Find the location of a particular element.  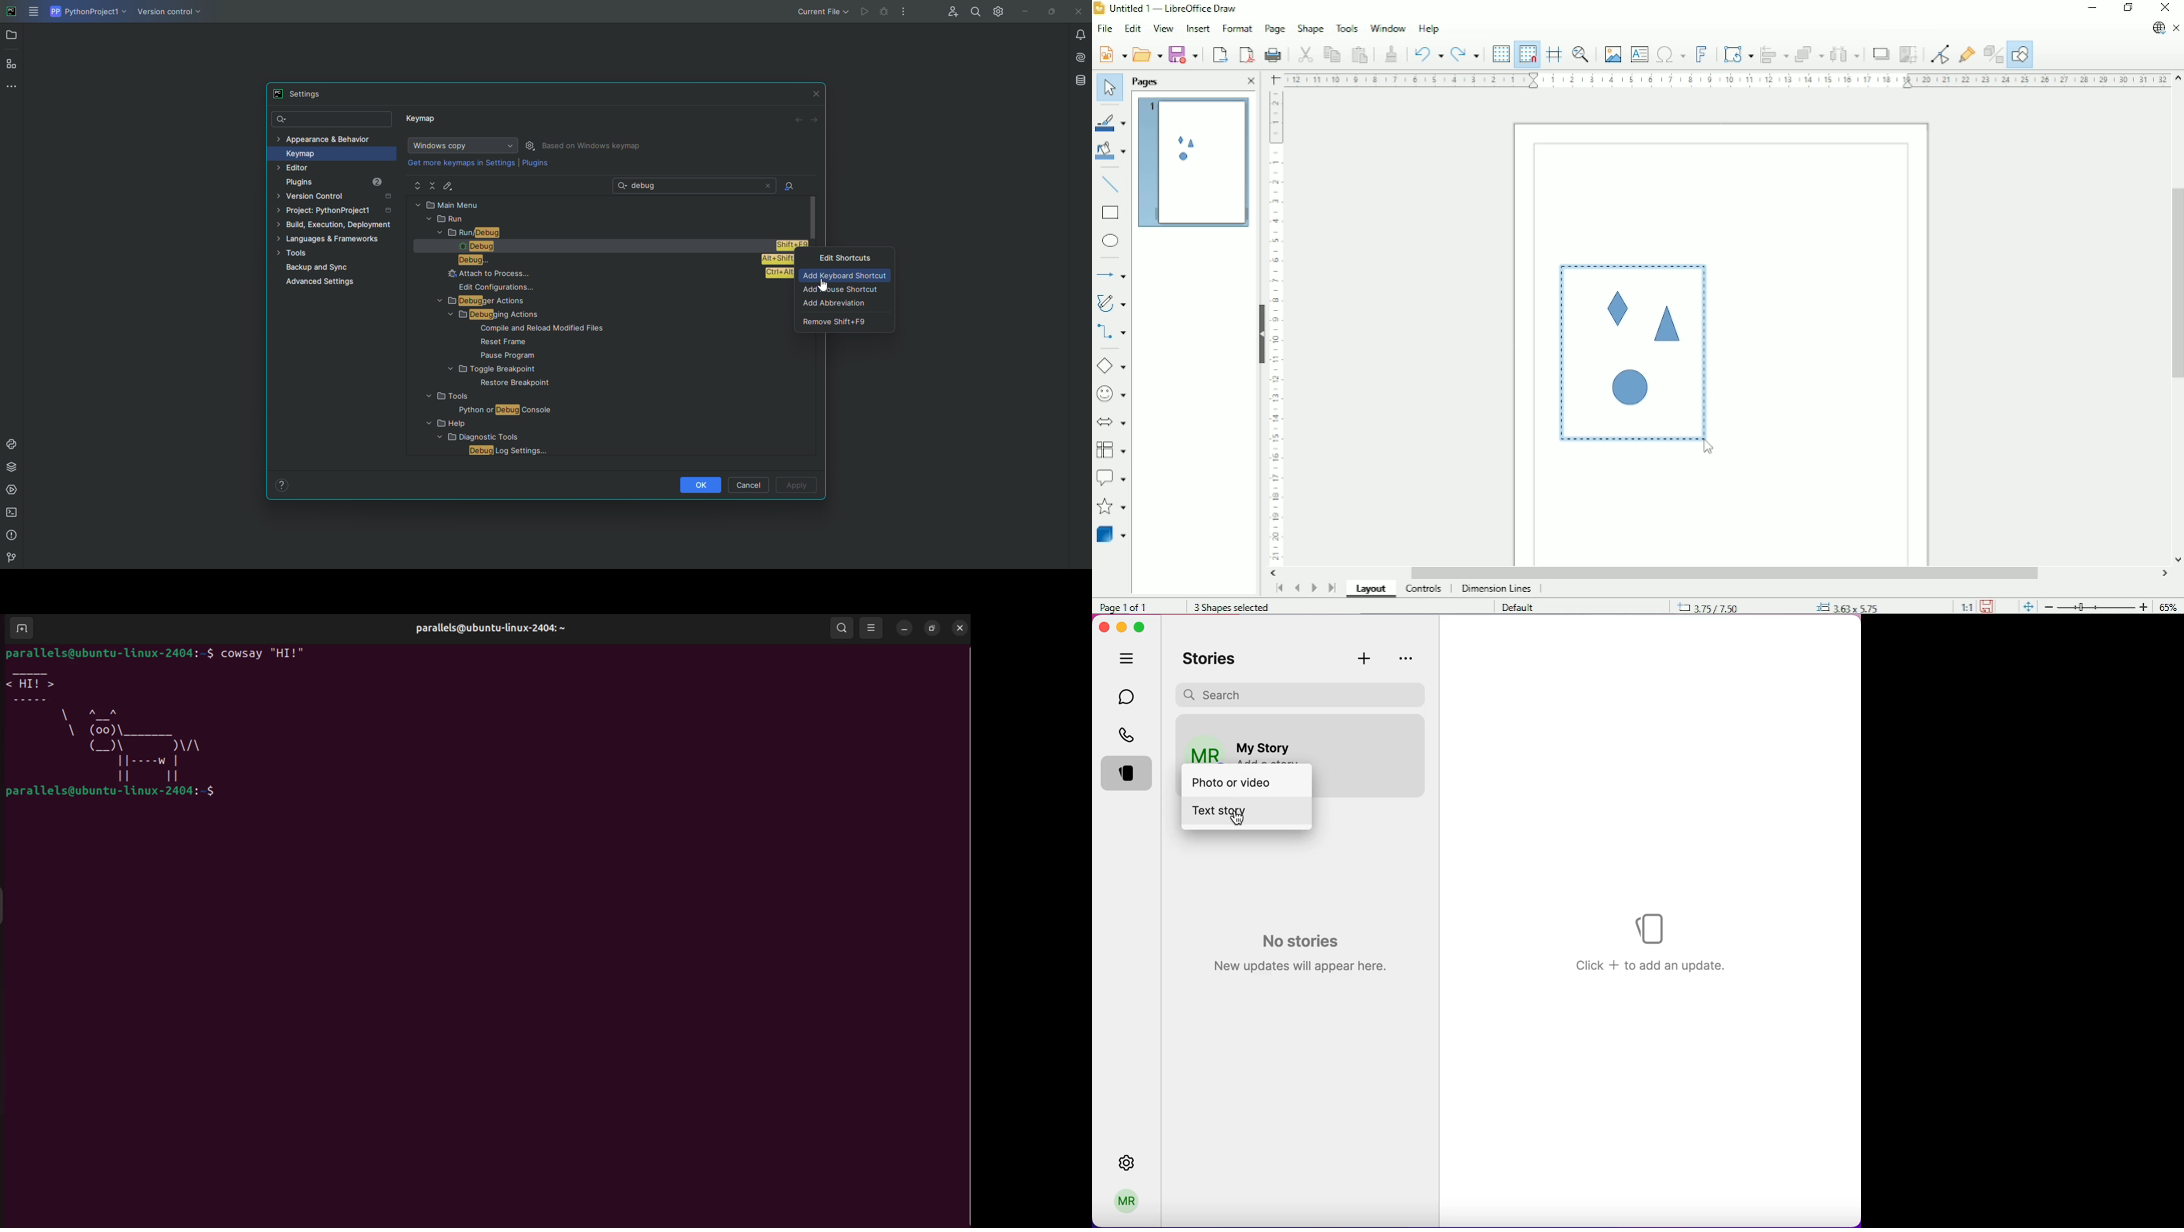

Notifications is located at coordinates (1074, 34).